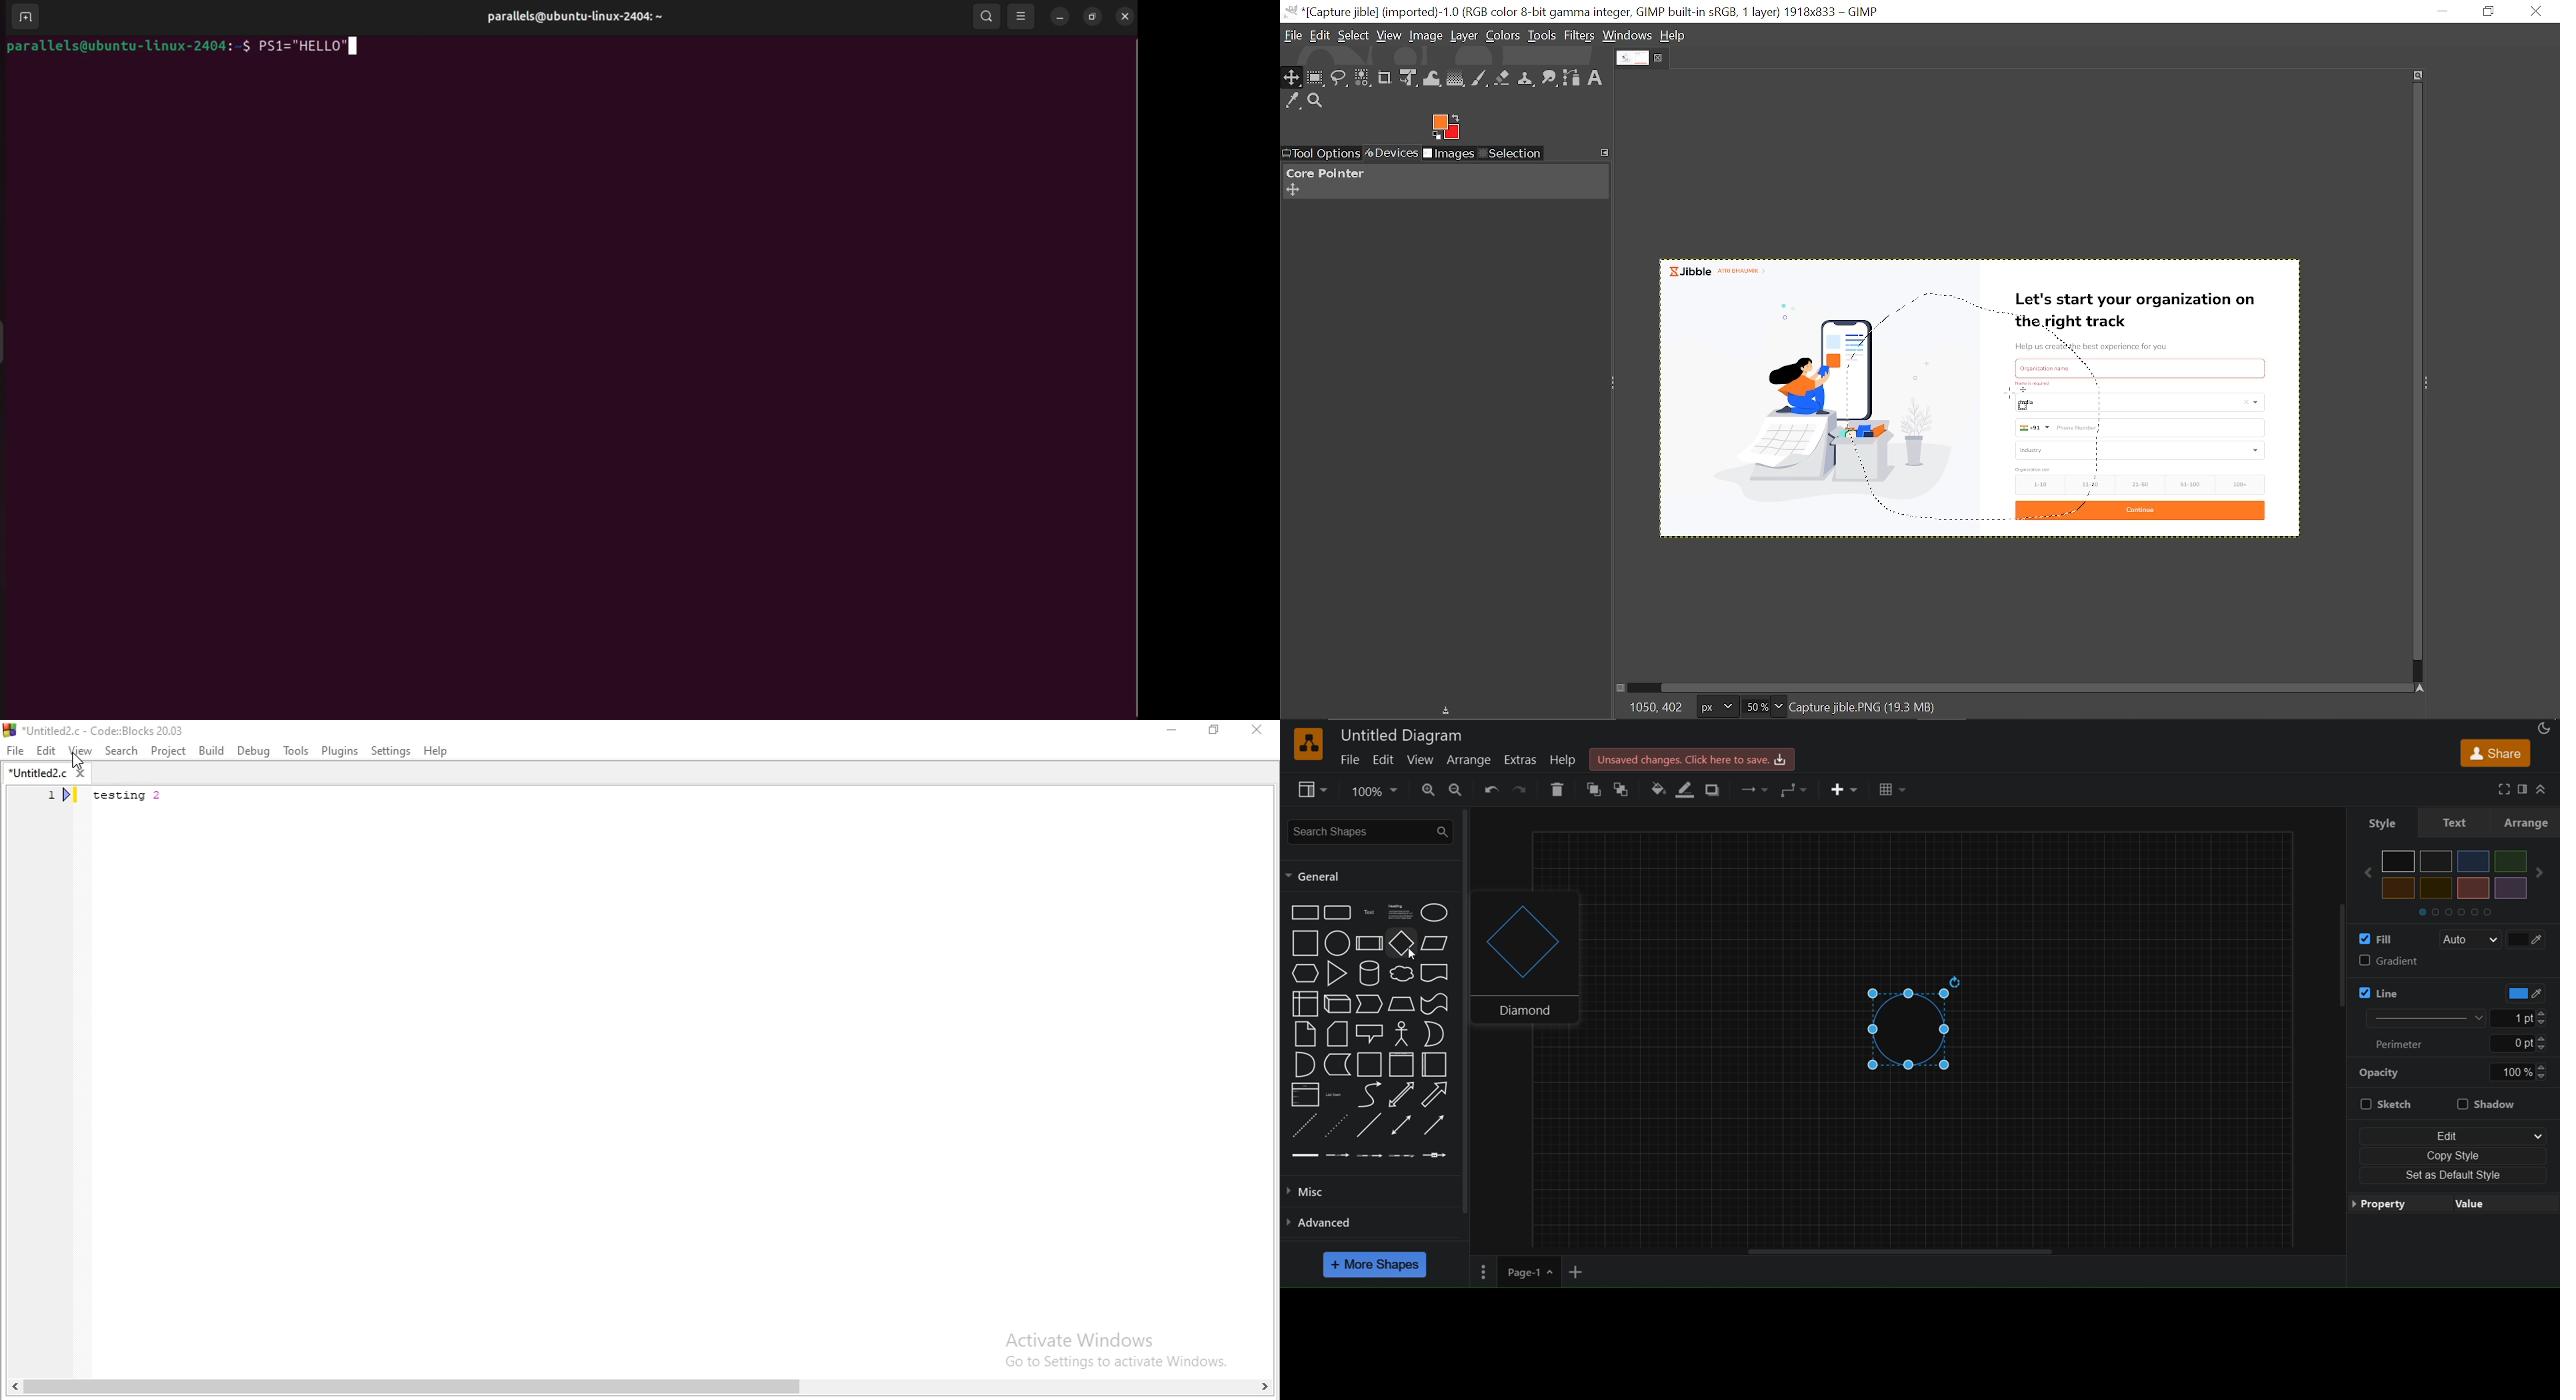 The width and height of the screenshot is (2576, 1400). Describe the element at coordinates (2381, 1072) in the screenshot. I see `opacity` at that location.